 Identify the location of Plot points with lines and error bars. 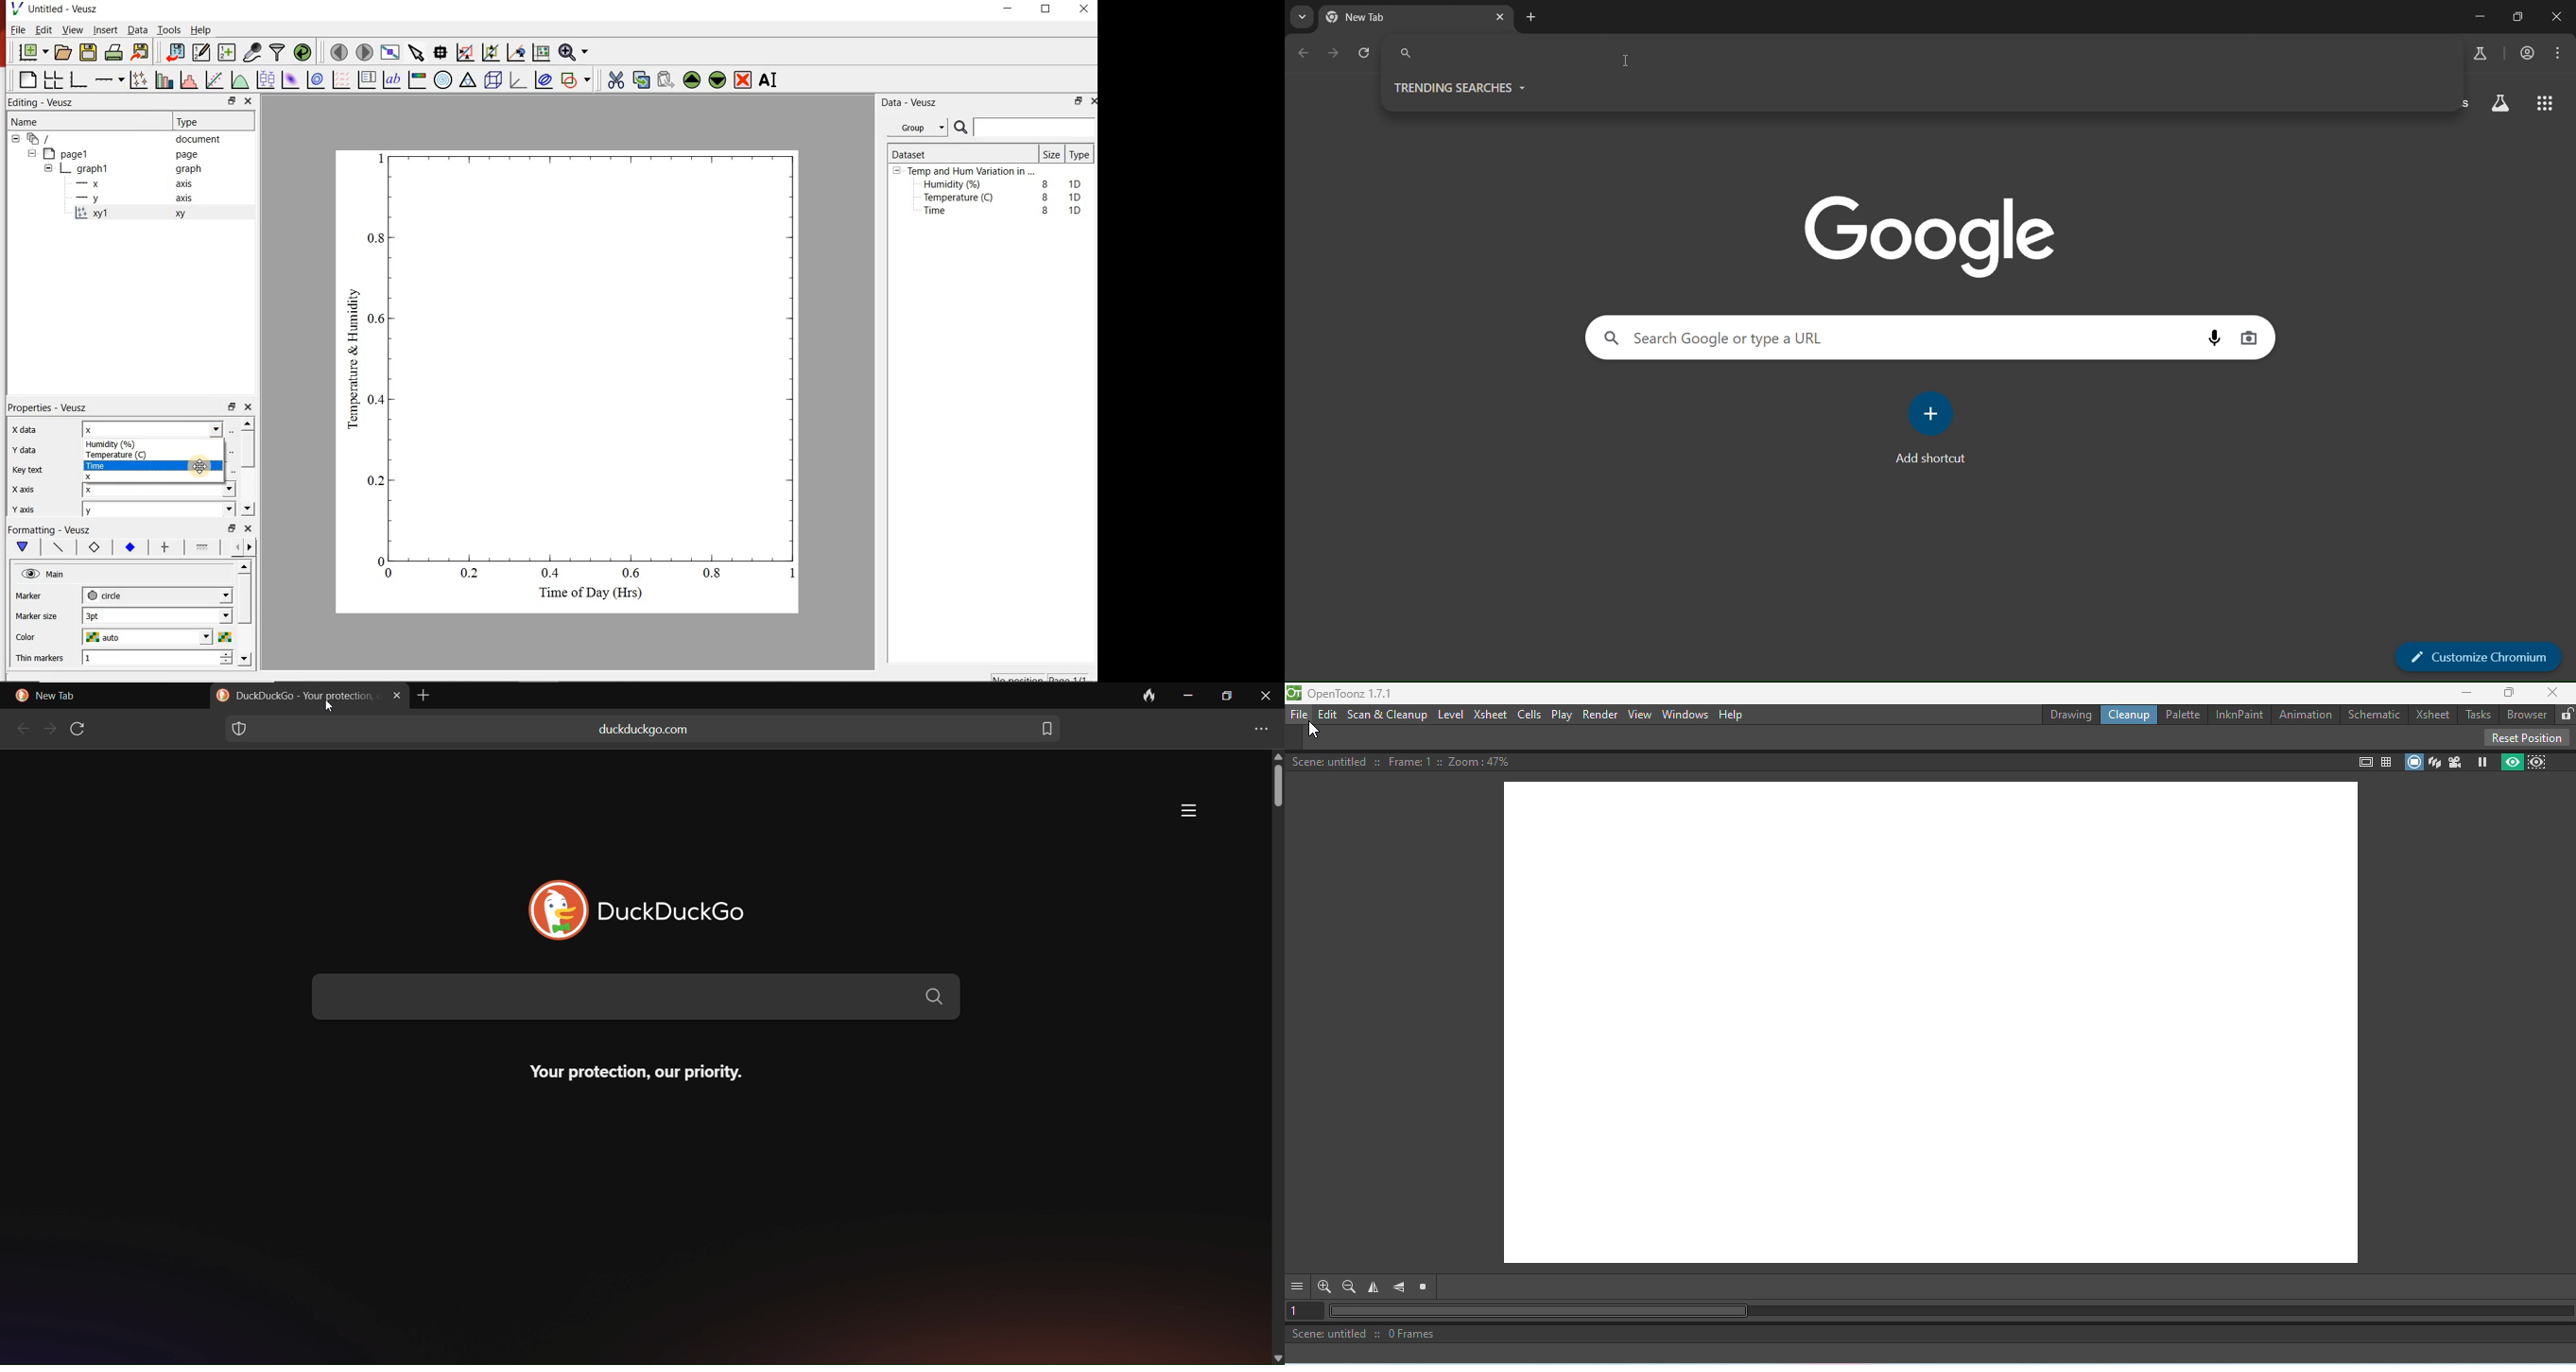
(139, 78).